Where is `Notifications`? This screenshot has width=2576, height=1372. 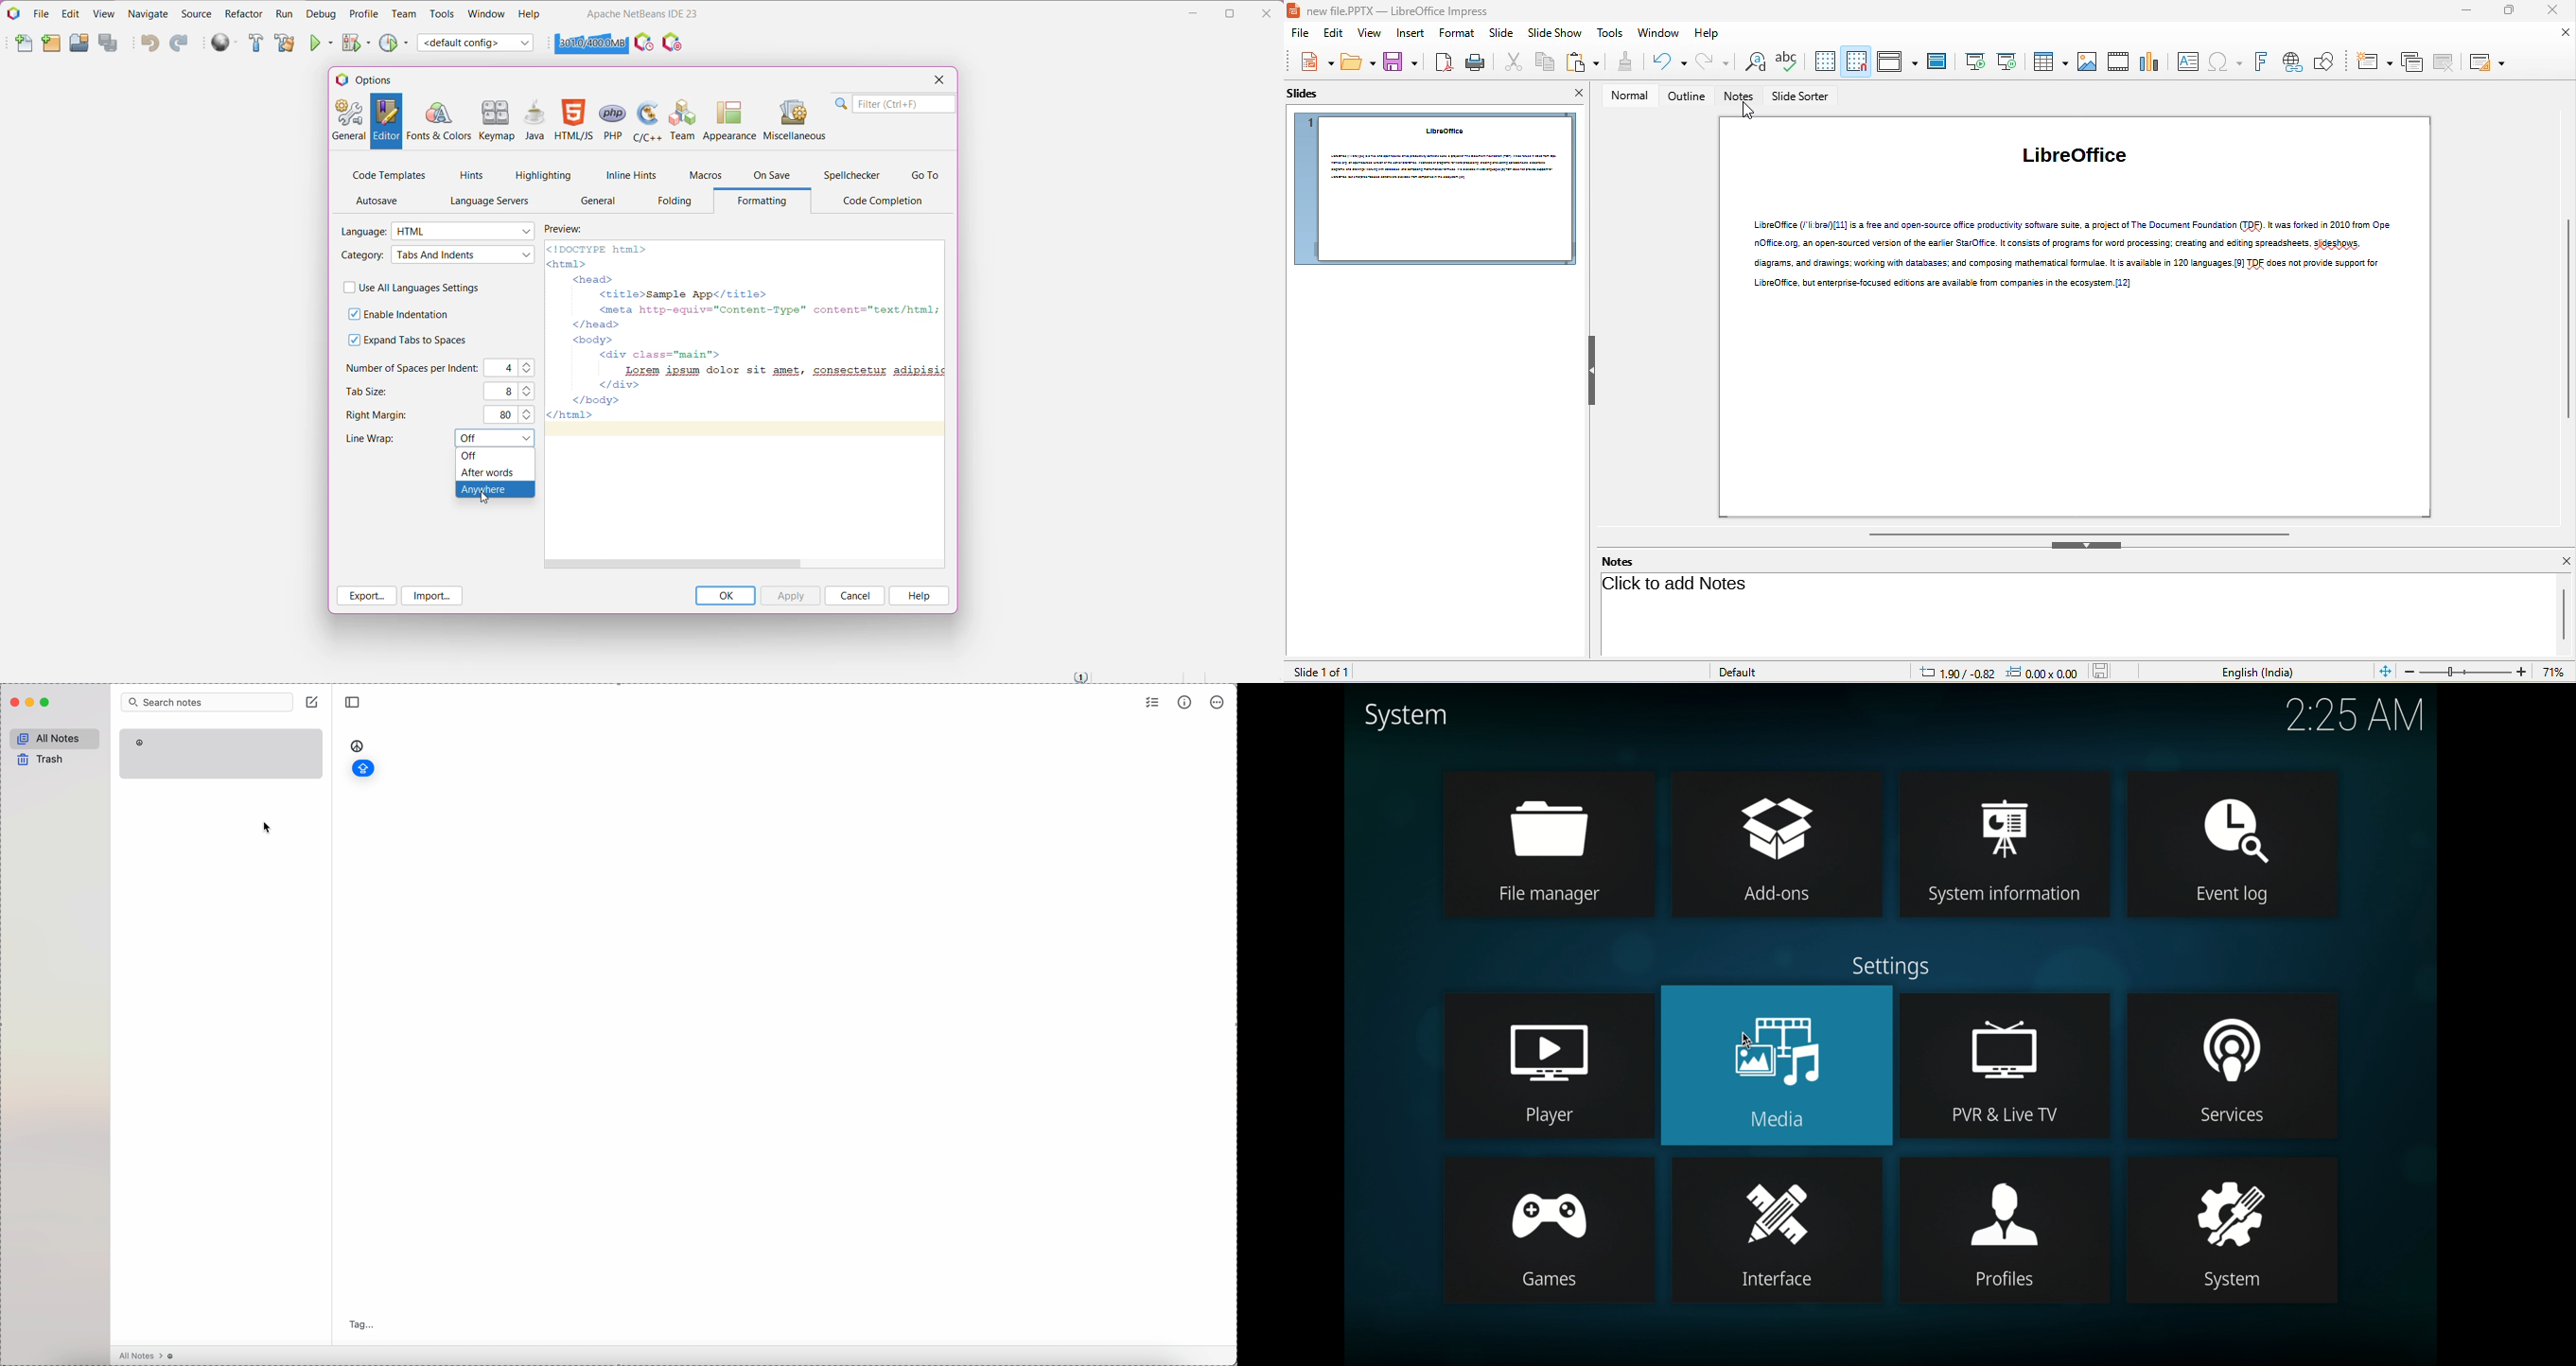
Notifications is located at coordinates (1081, 676).